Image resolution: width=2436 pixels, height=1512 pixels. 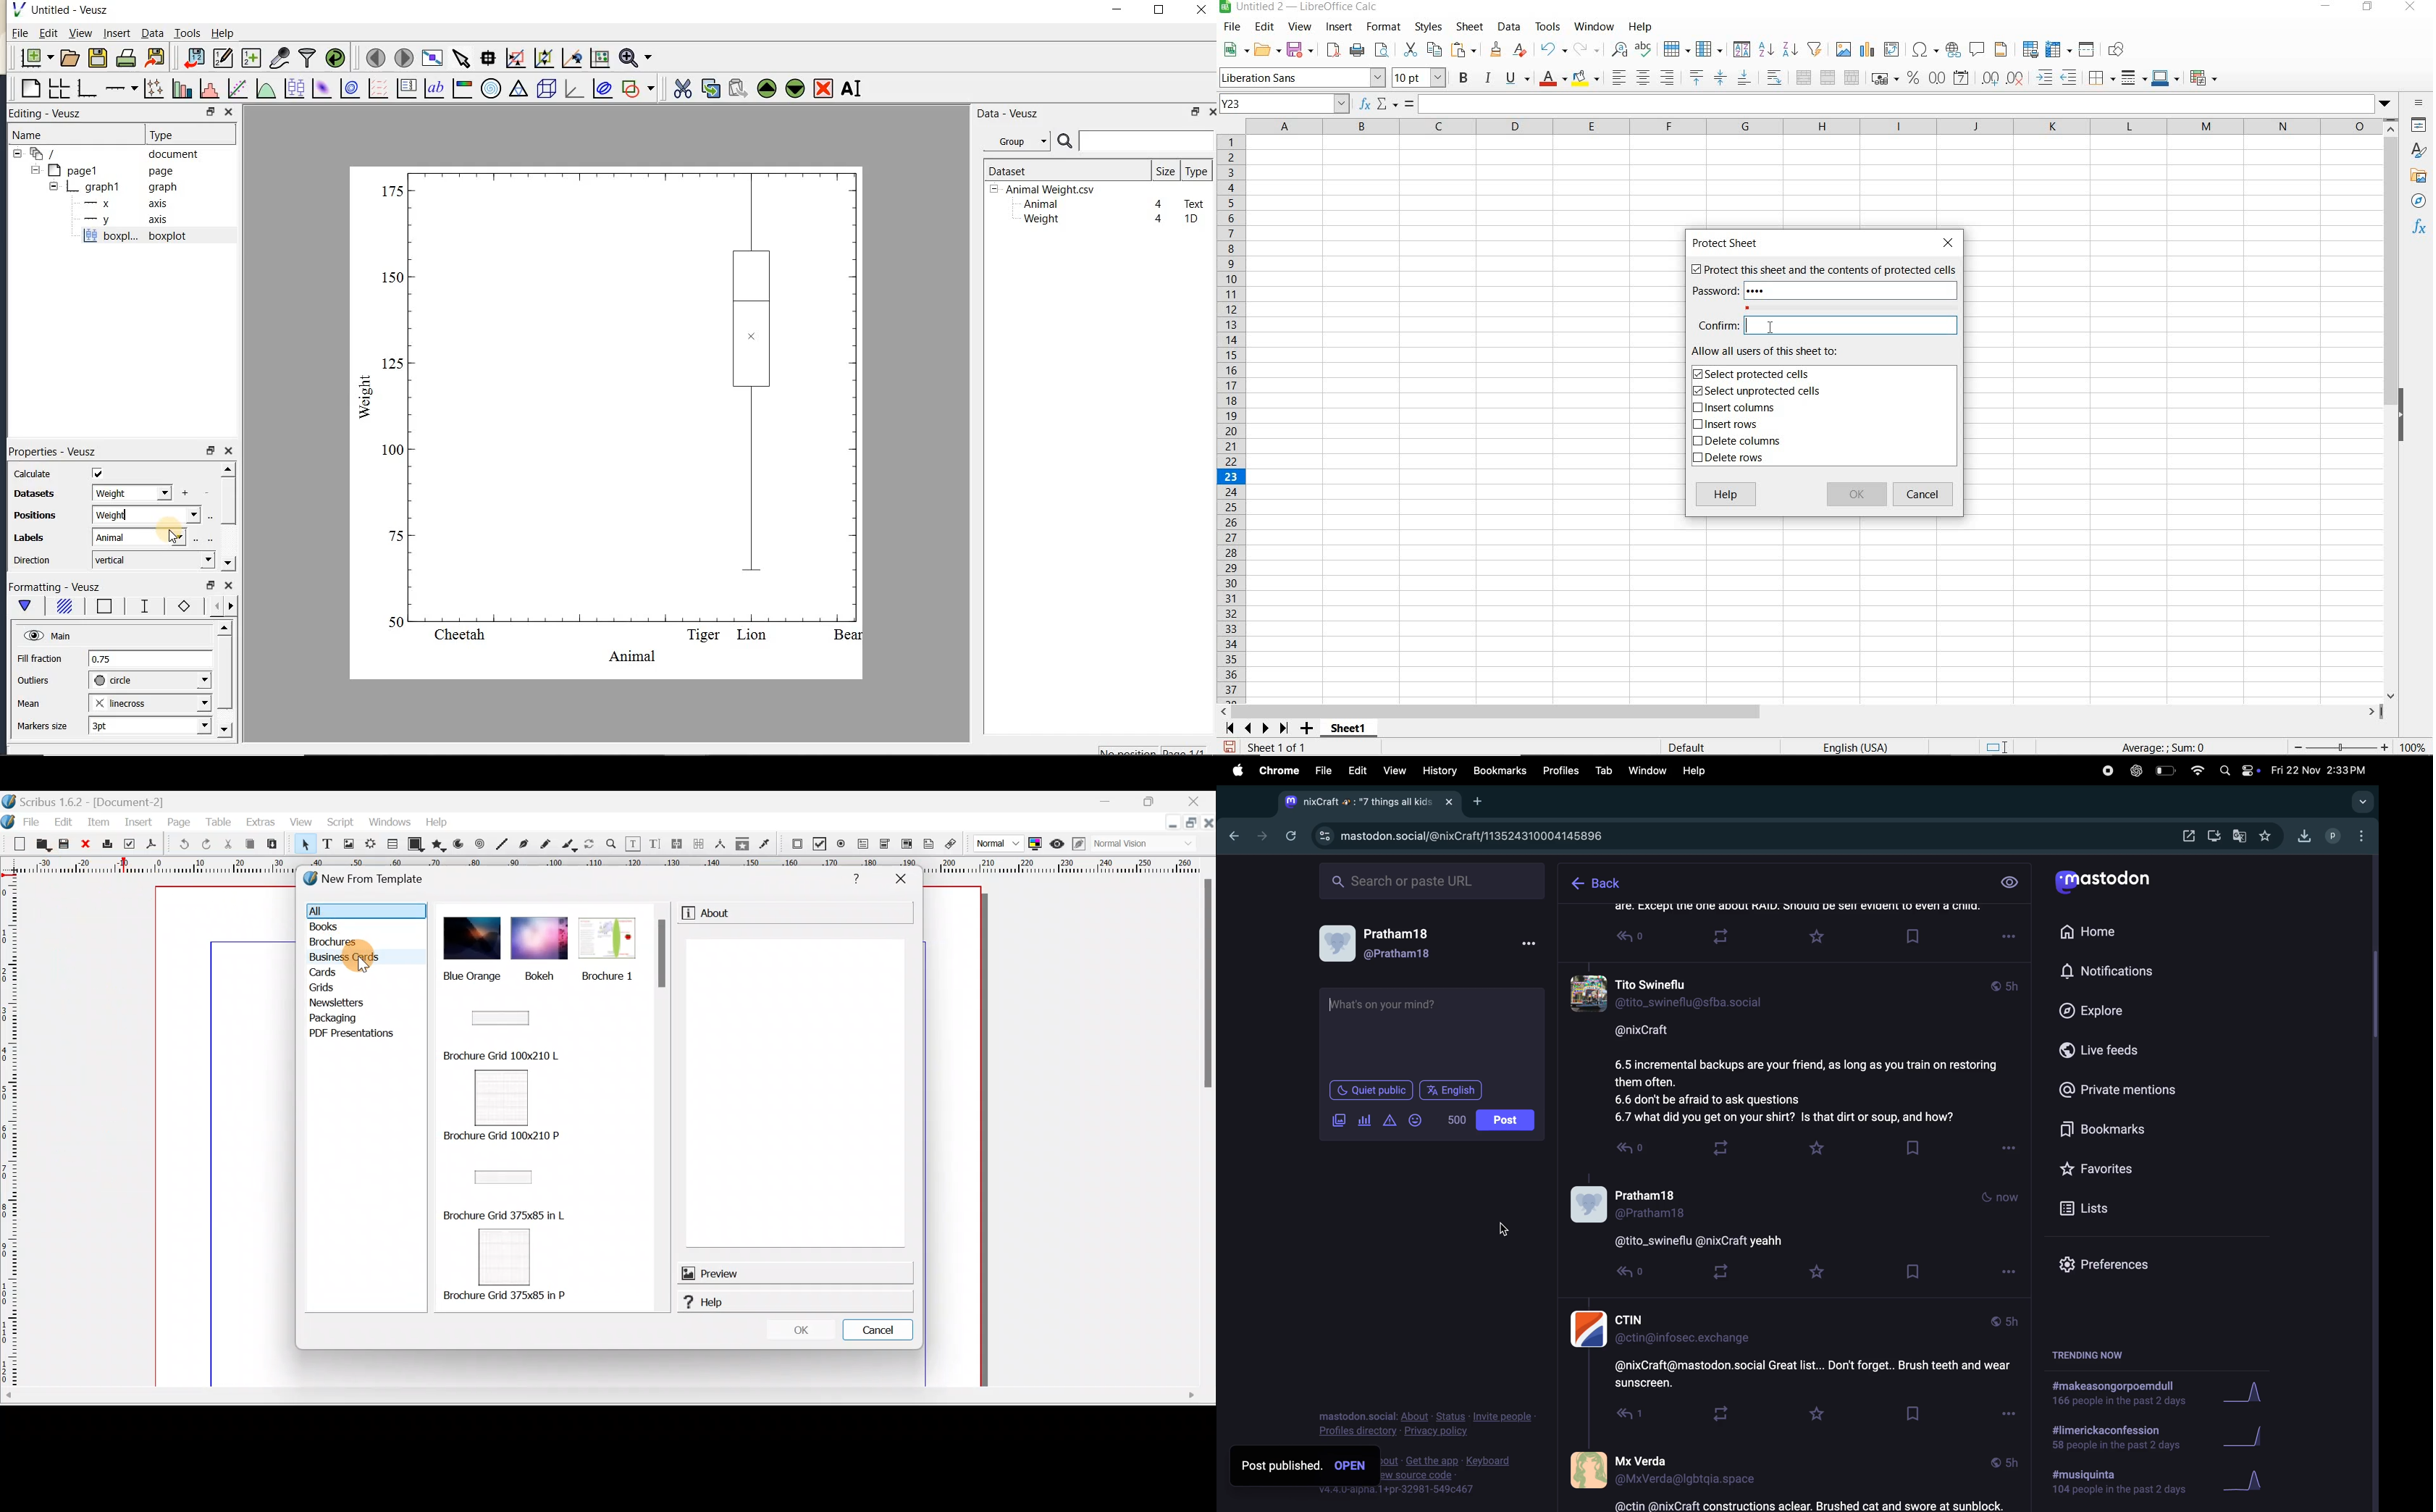 I want to click on mastdon url, so click(x=1492, y=833).